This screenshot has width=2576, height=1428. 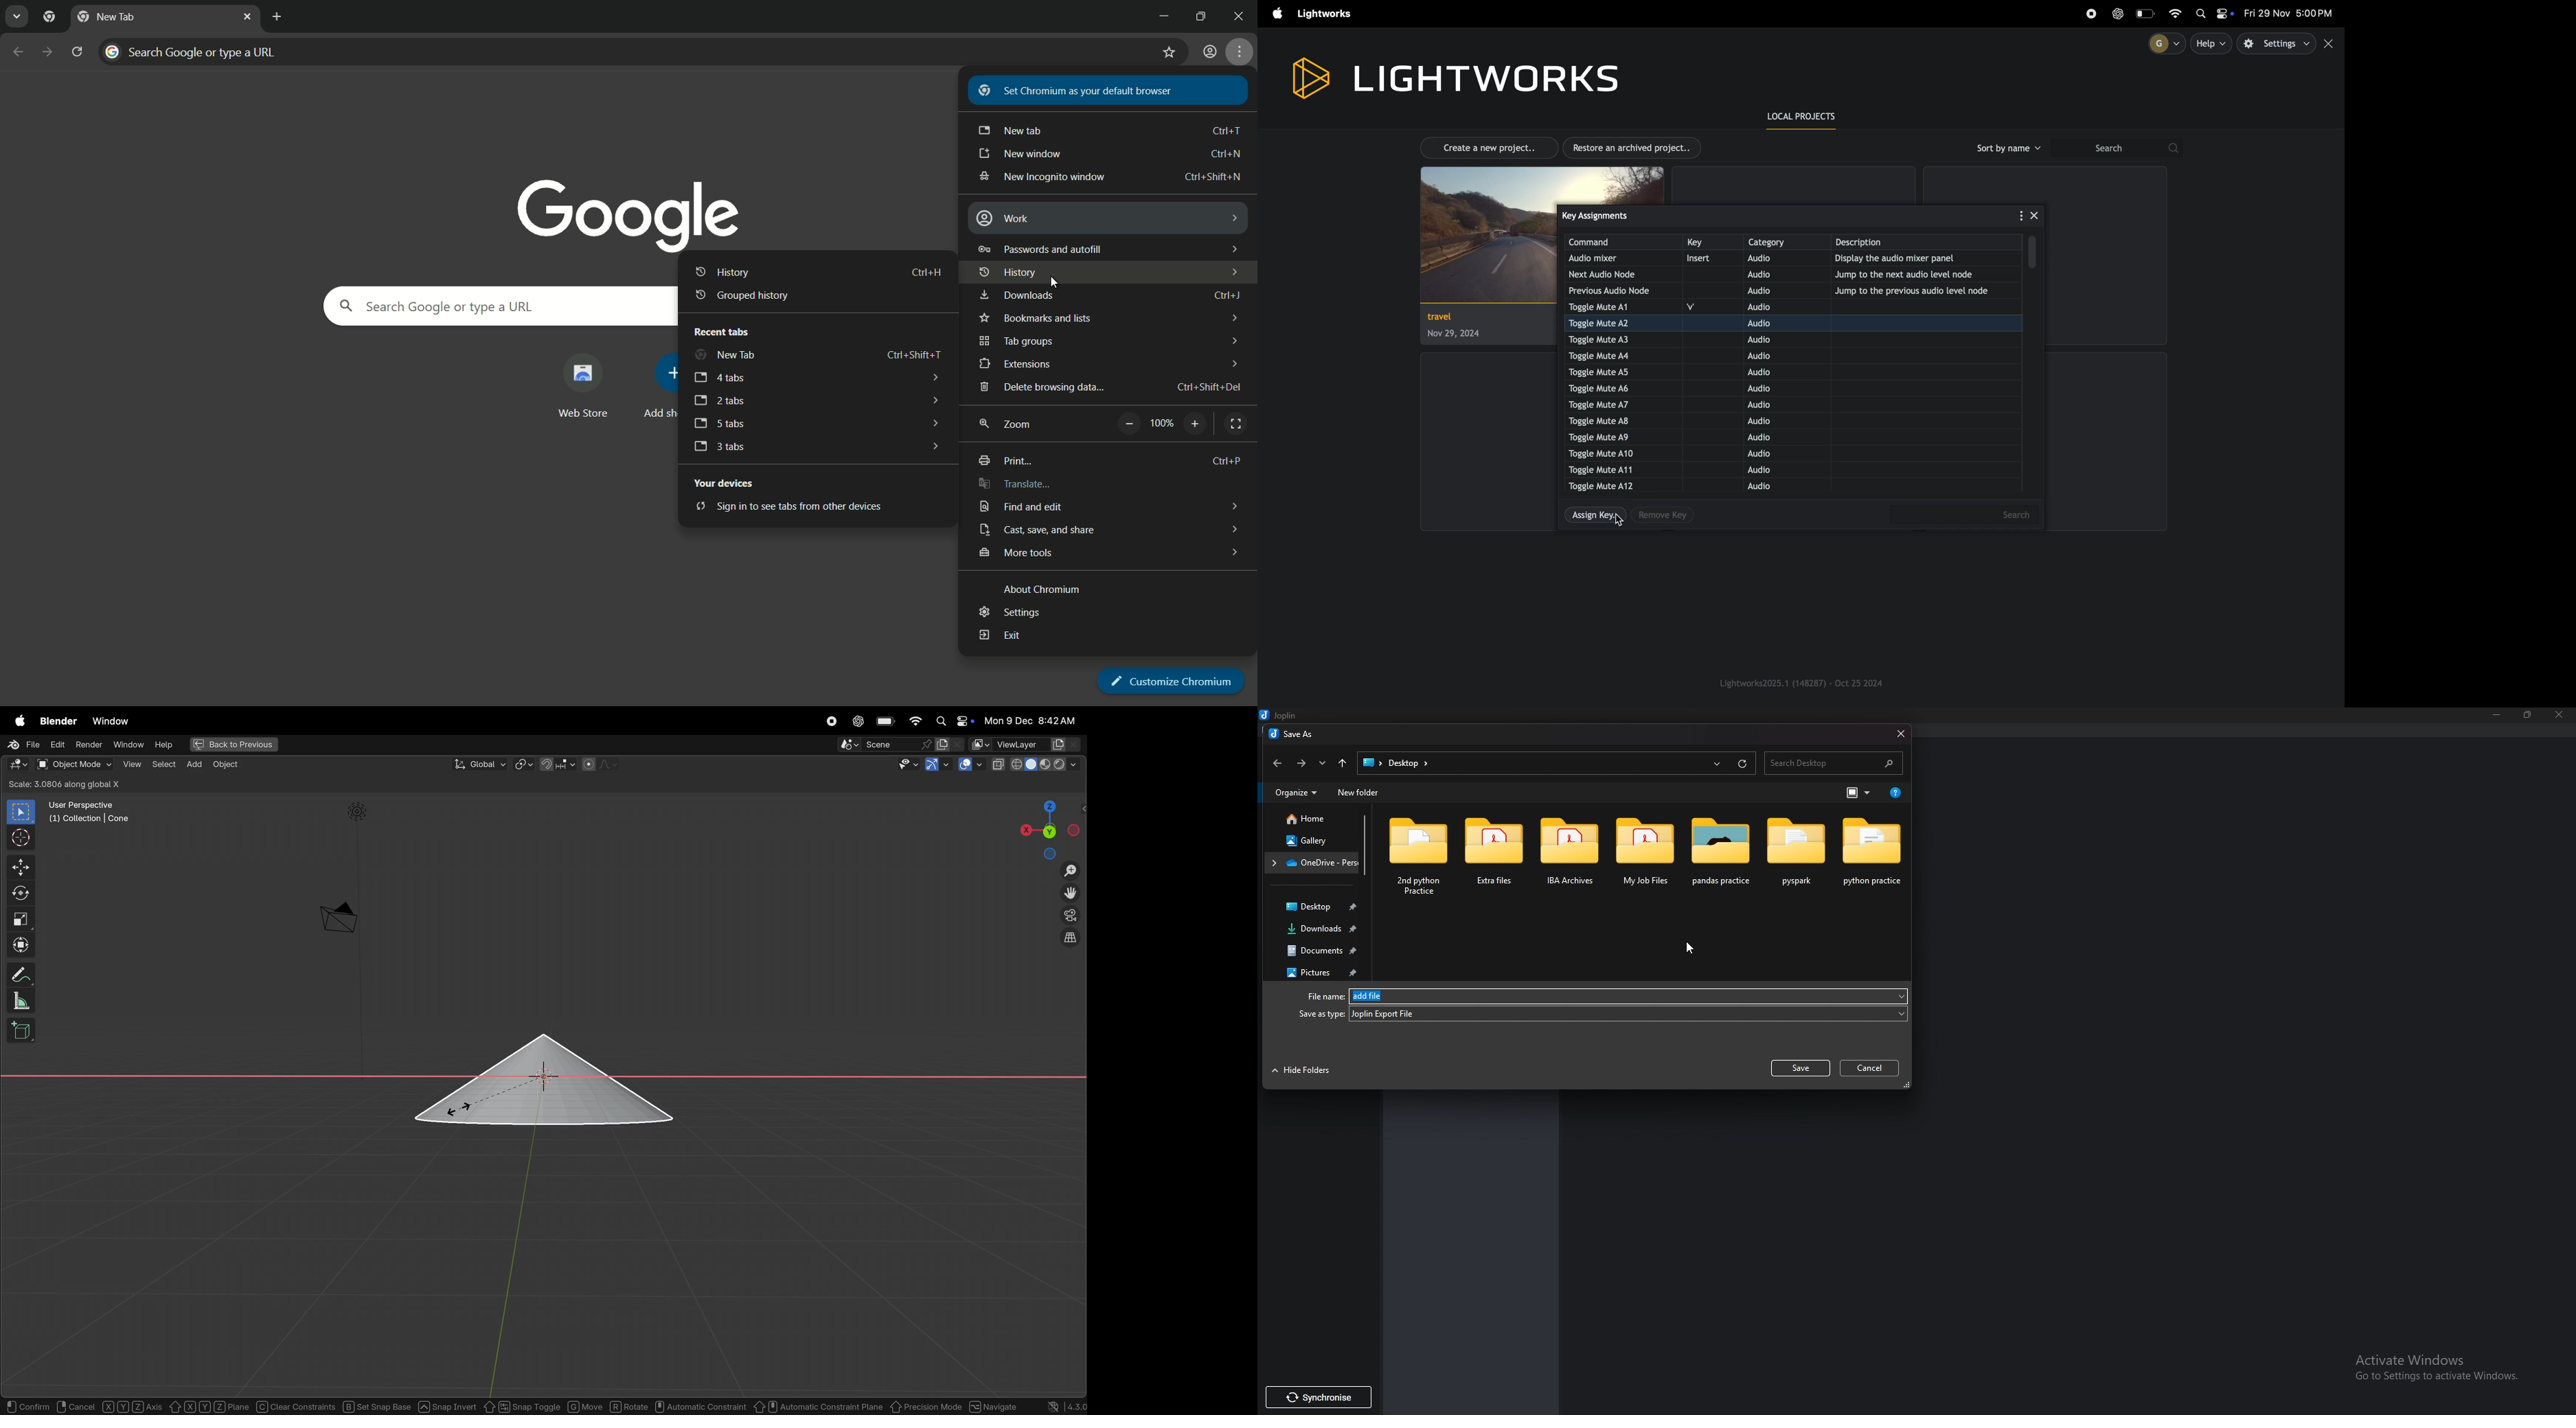 What do you see at coordinates (1283, 716) in the screenshot?
I see `joplin` at bounding box center [1283, 716].